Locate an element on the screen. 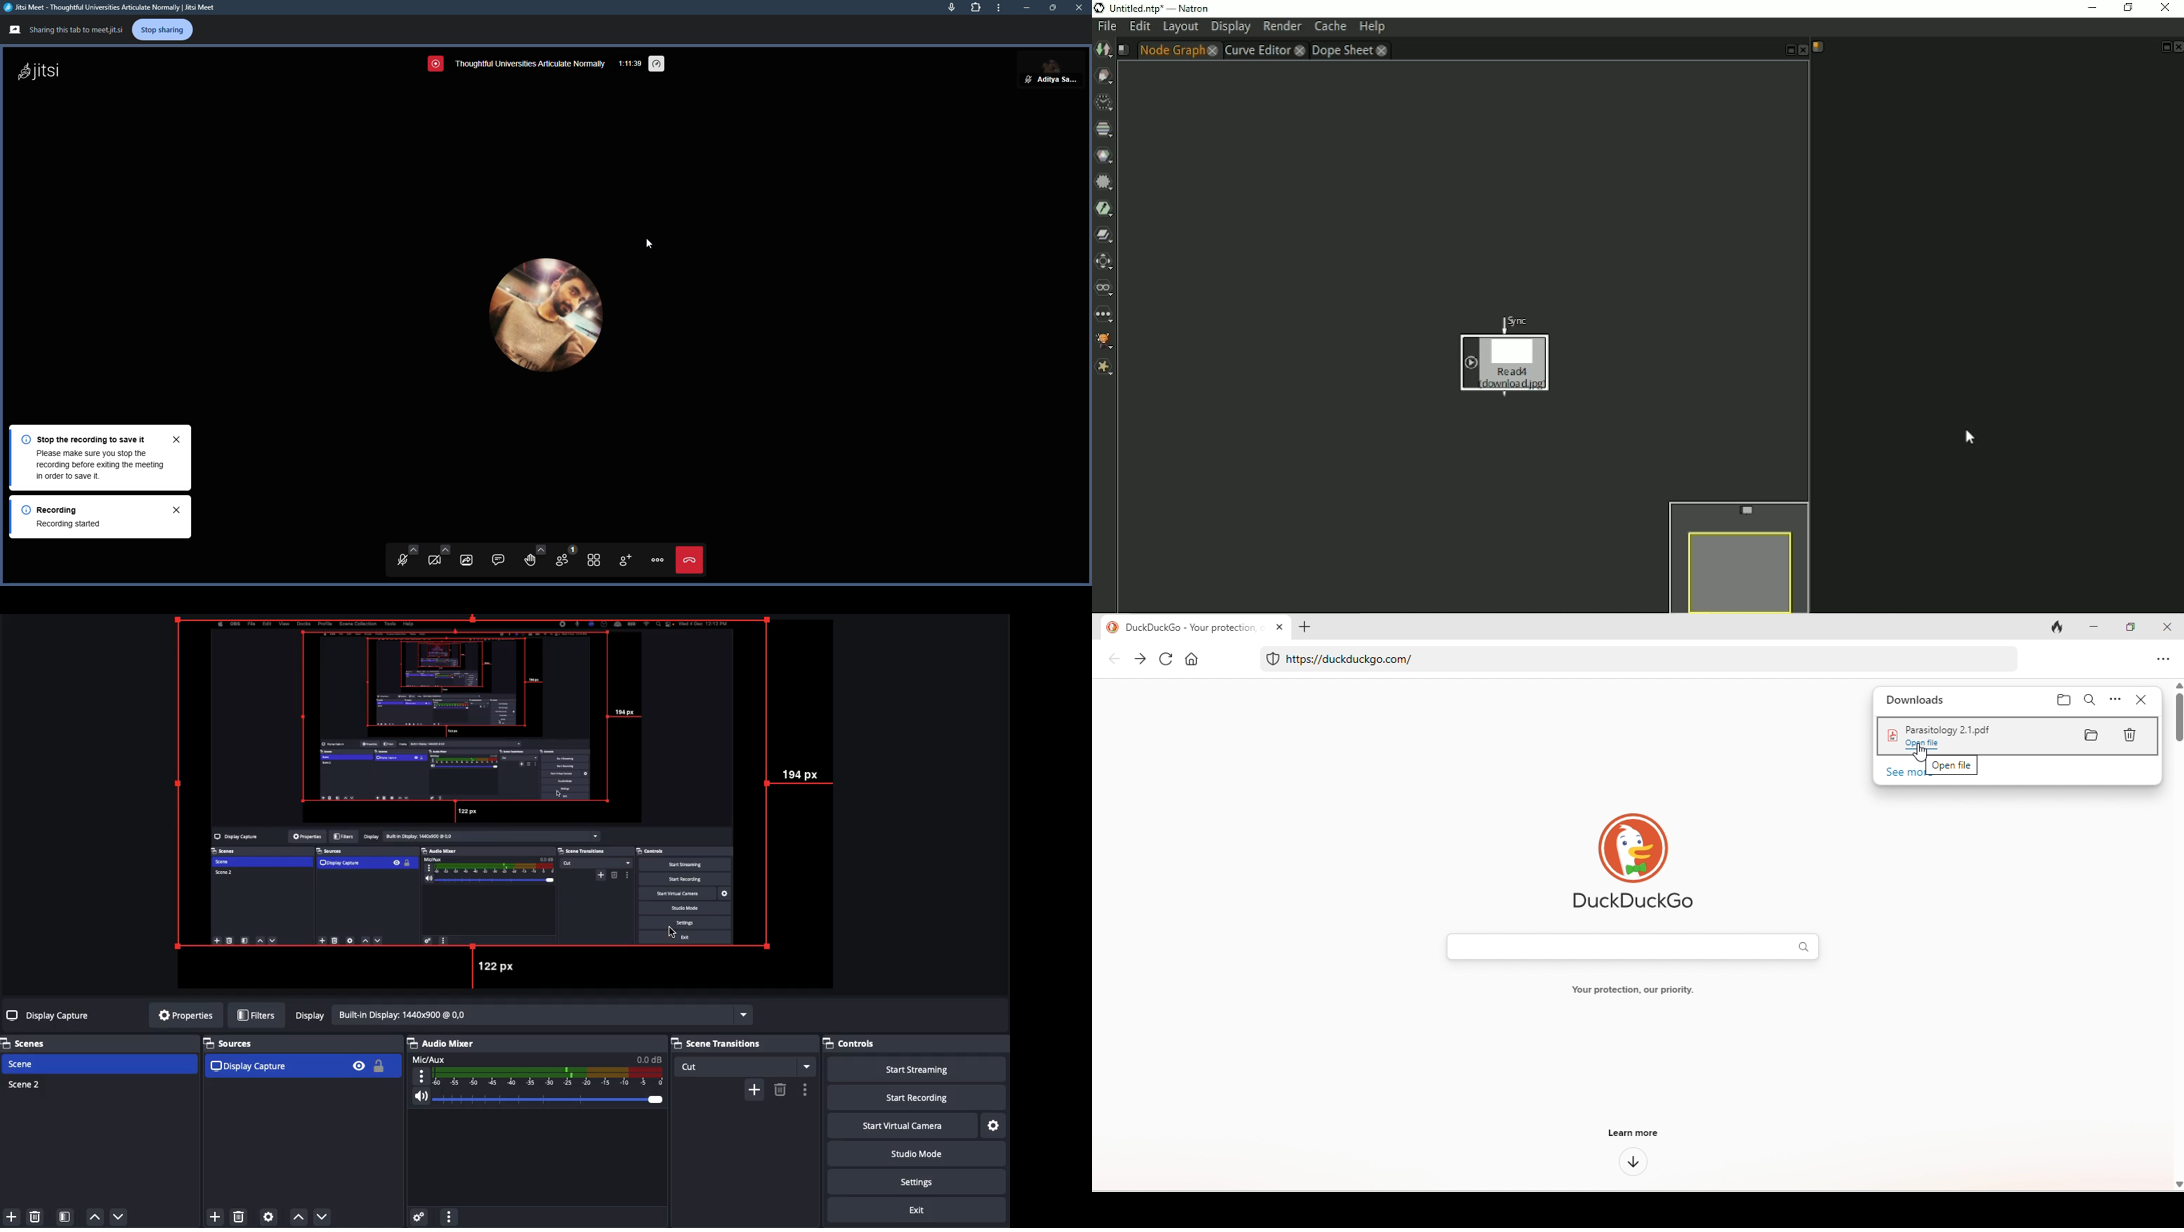 The image size is (2184, 1232). Add is located at coordinates (754, 1088).